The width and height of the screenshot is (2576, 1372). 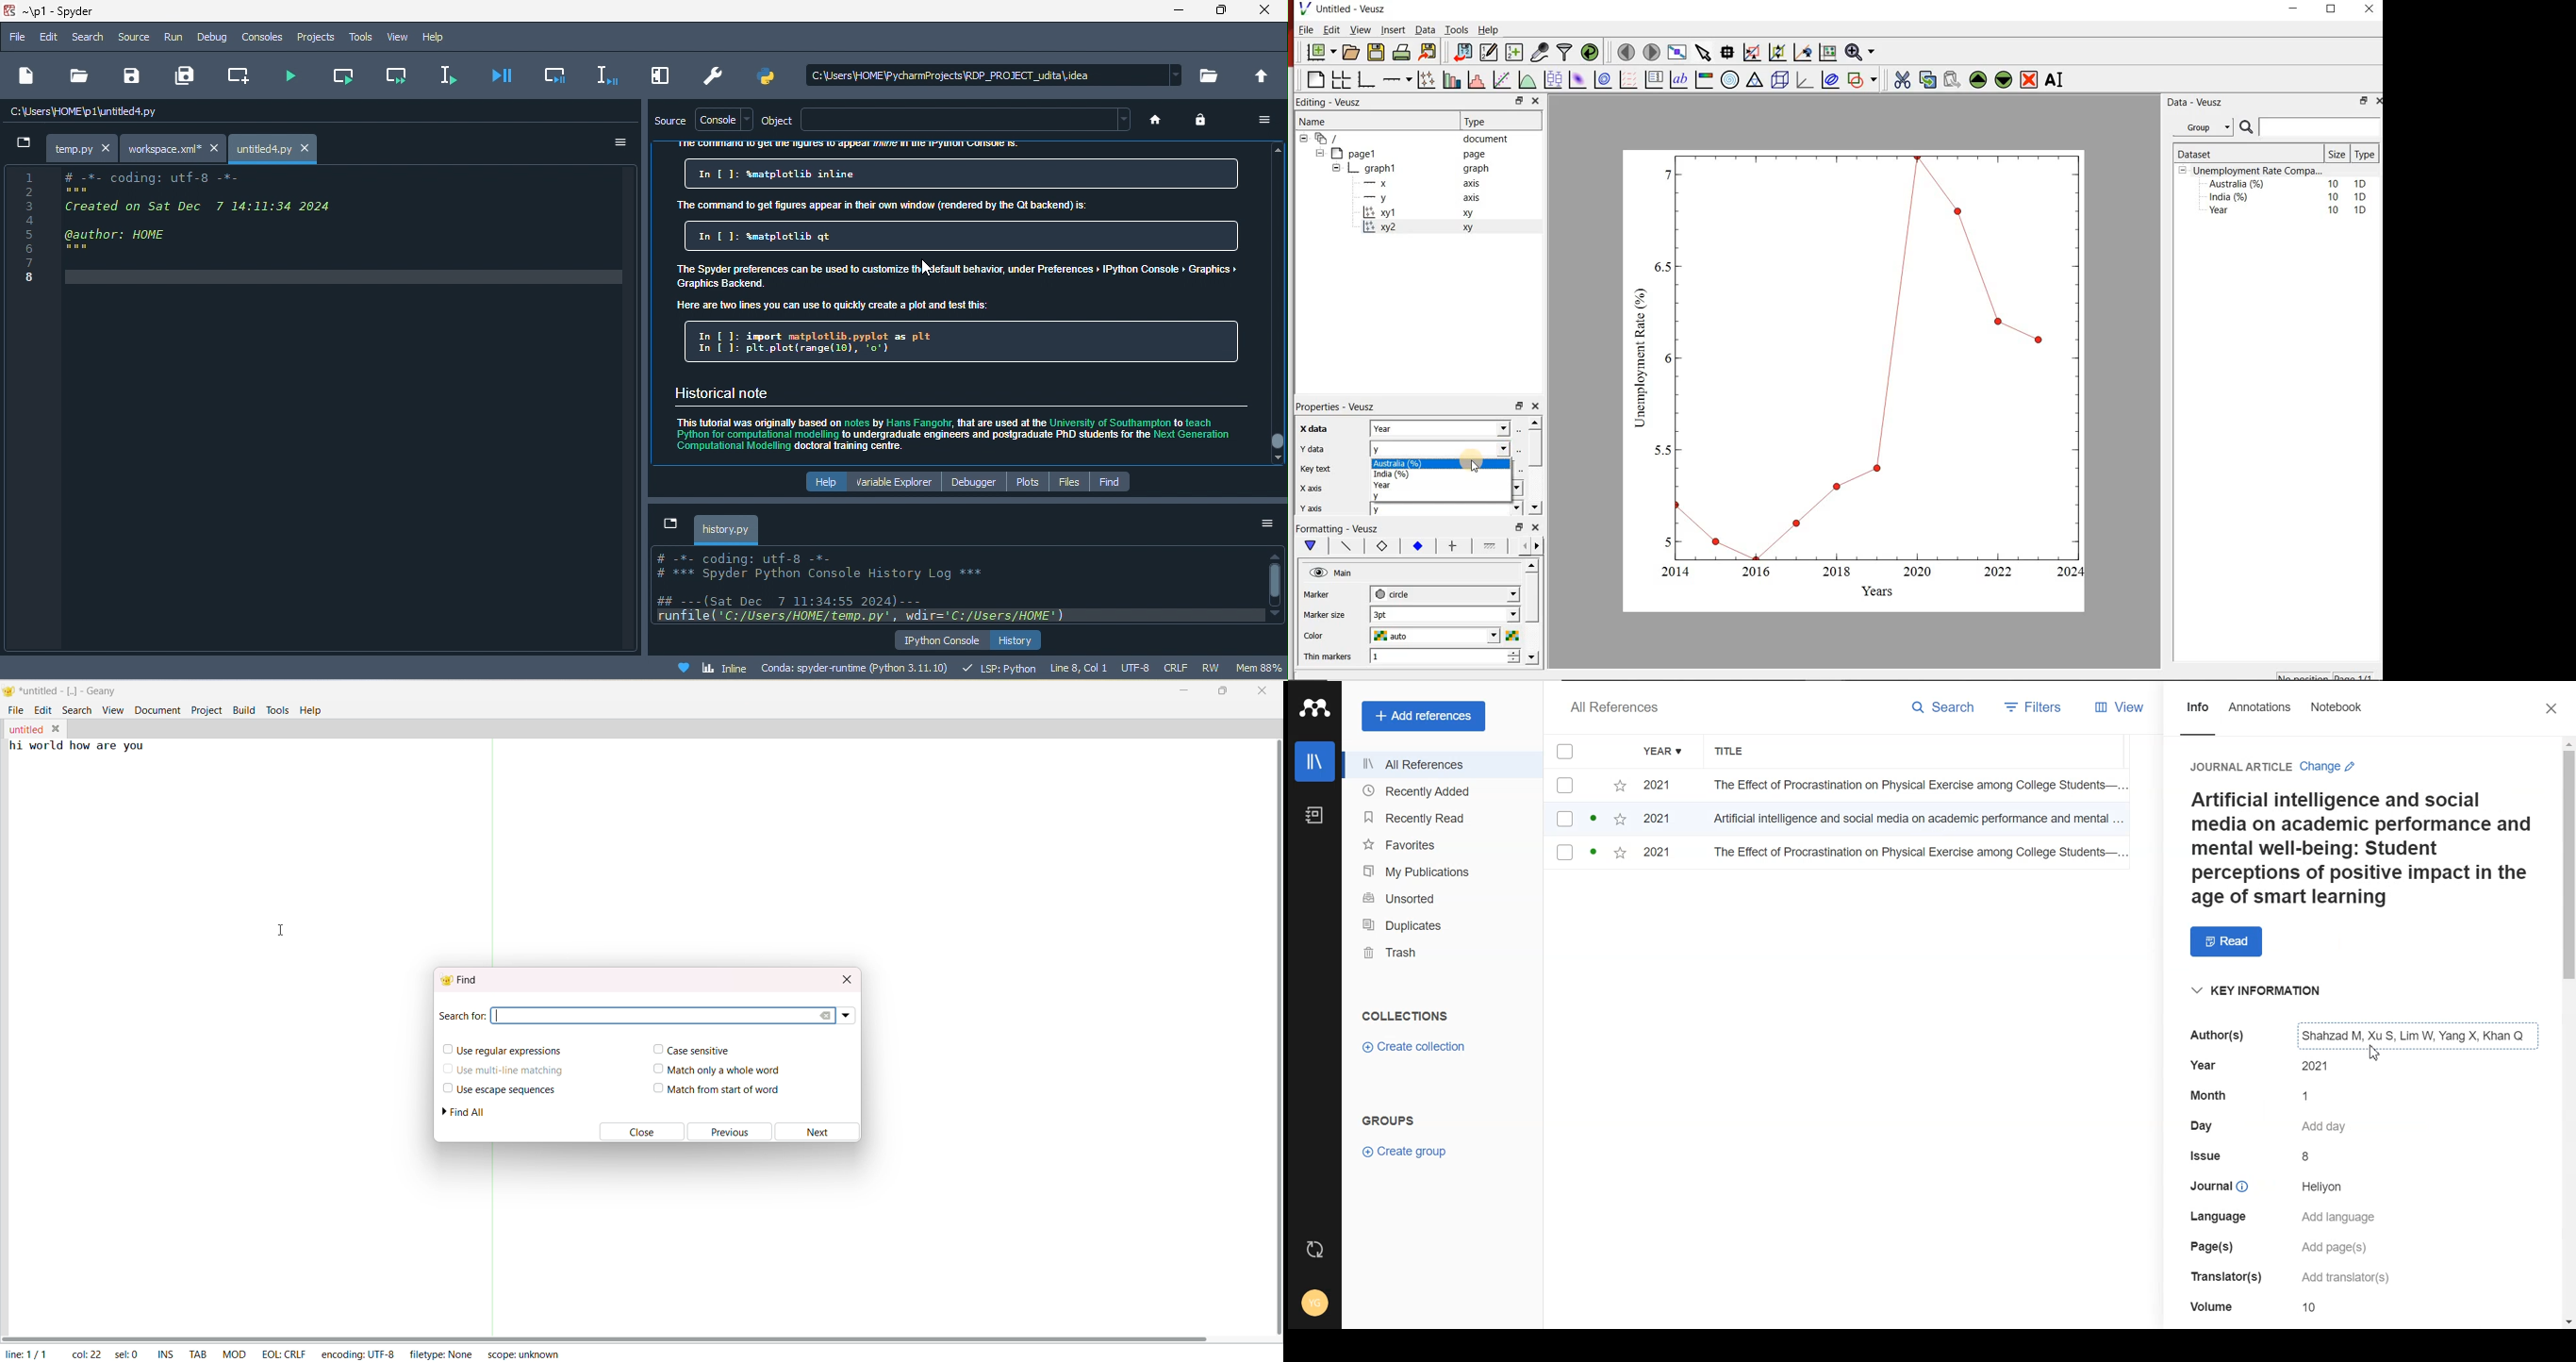 I want to click on Thin markers, so click(x=1328, y=658).